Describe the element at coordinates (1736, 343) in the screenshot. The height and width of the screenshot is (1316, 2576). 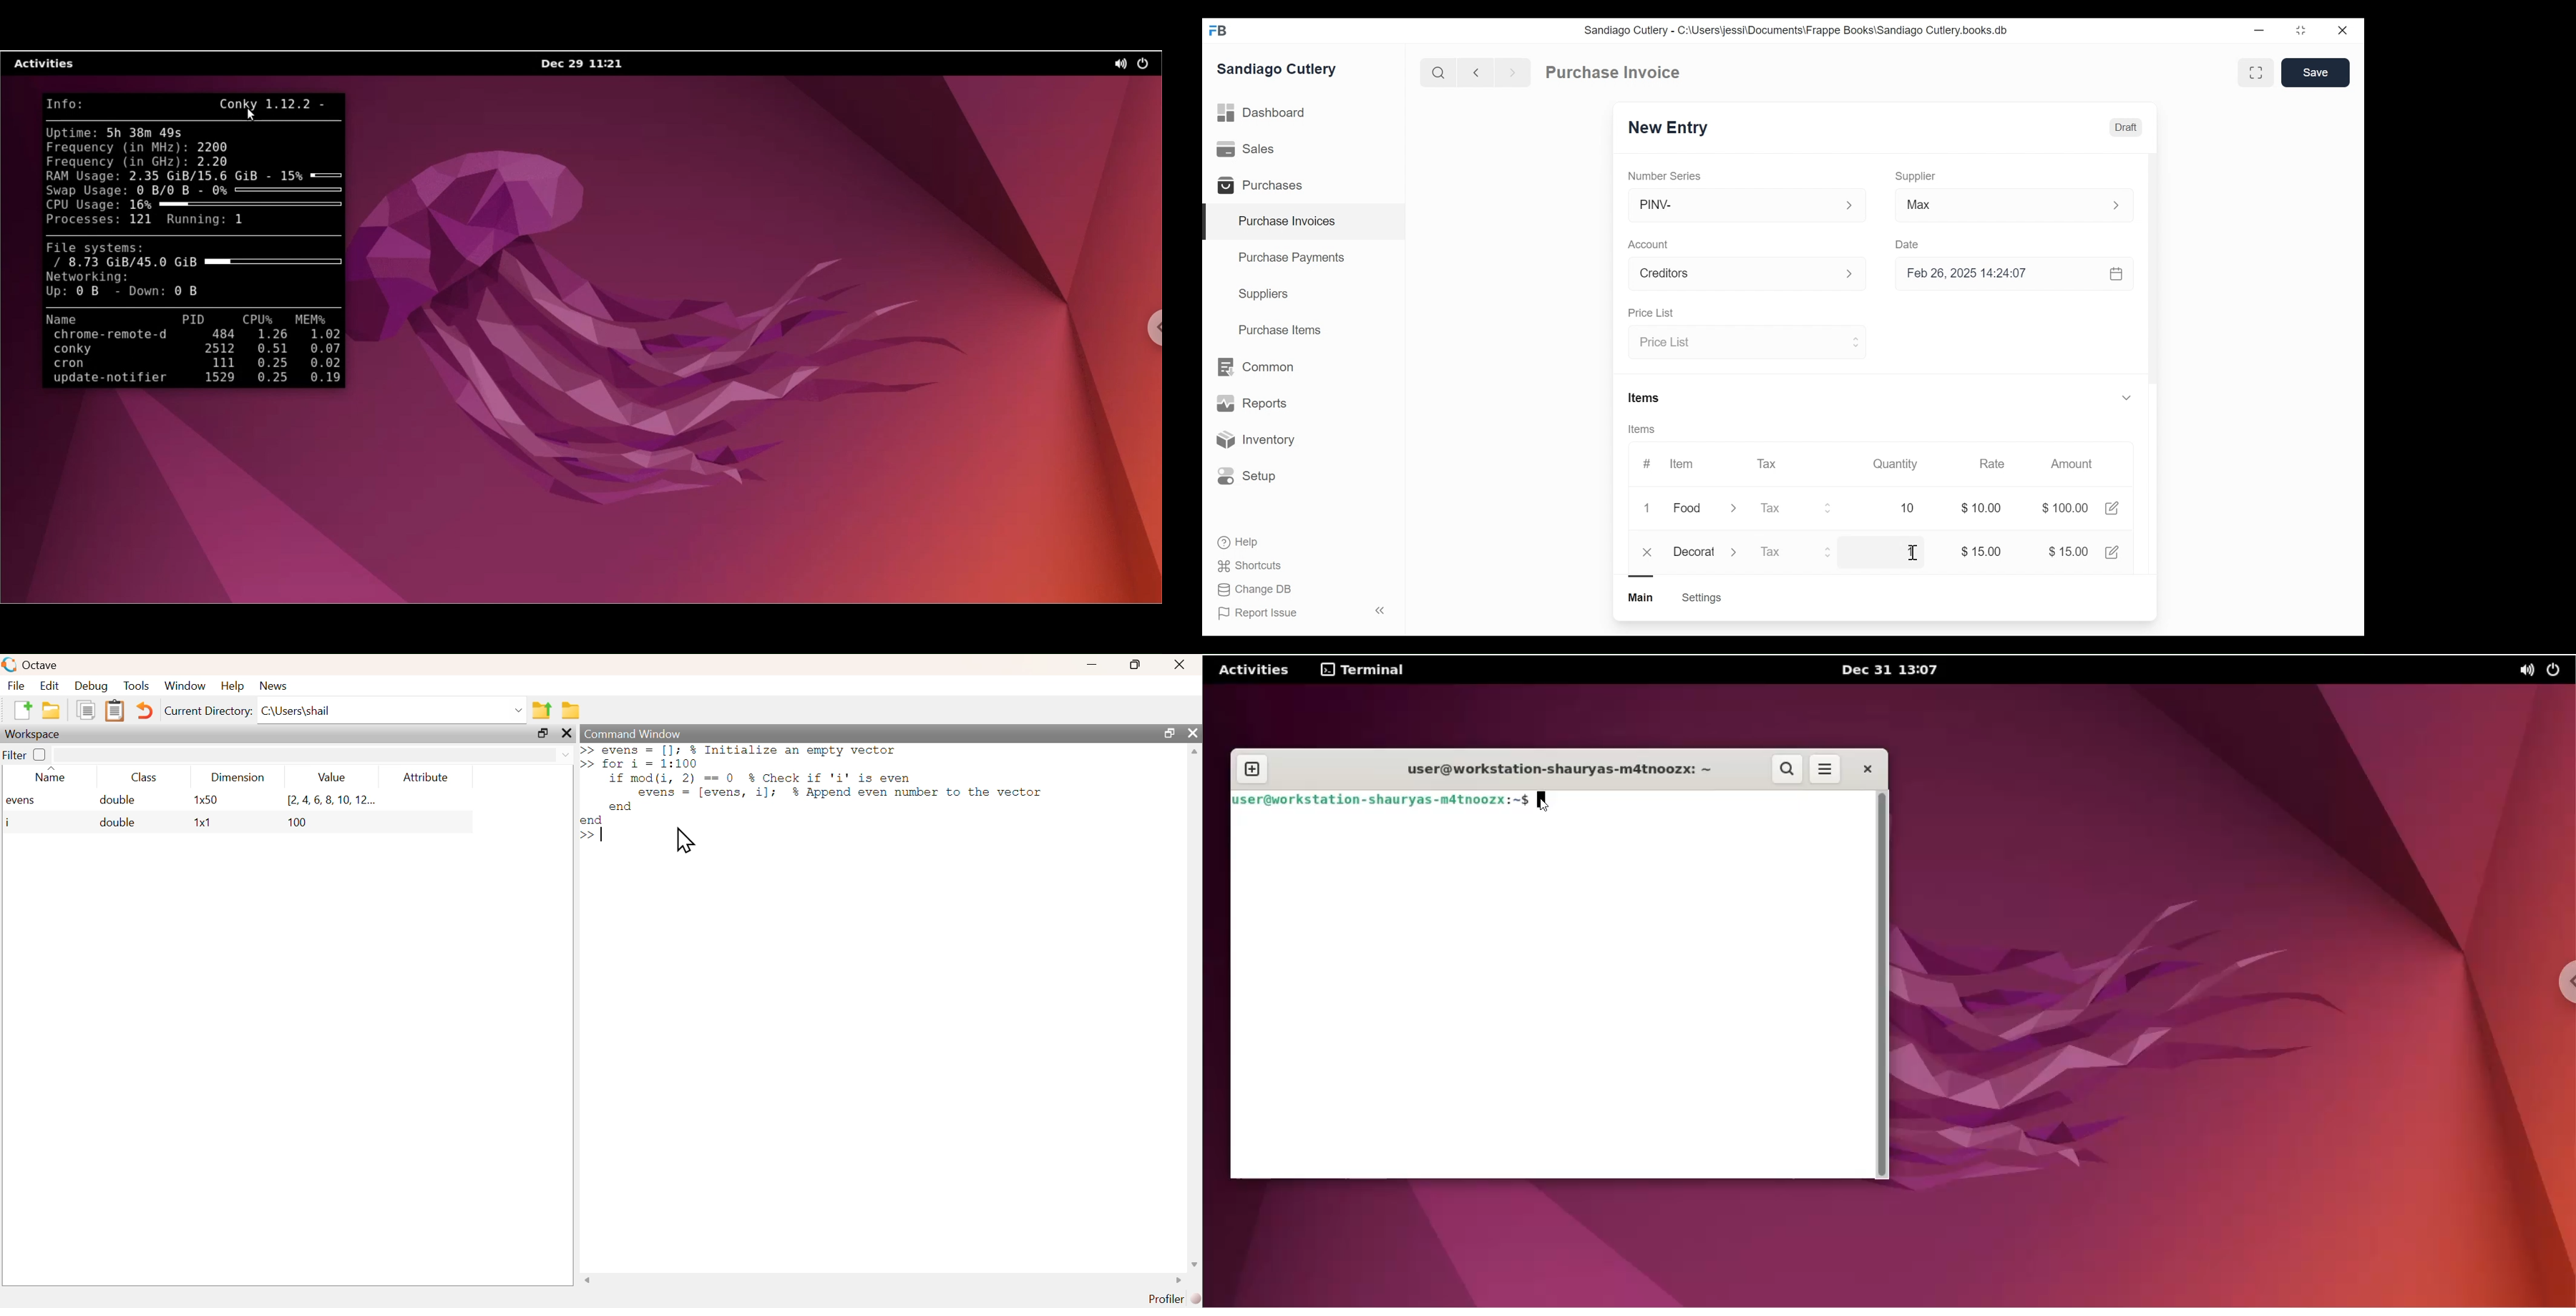
I see `Price List` at that location.